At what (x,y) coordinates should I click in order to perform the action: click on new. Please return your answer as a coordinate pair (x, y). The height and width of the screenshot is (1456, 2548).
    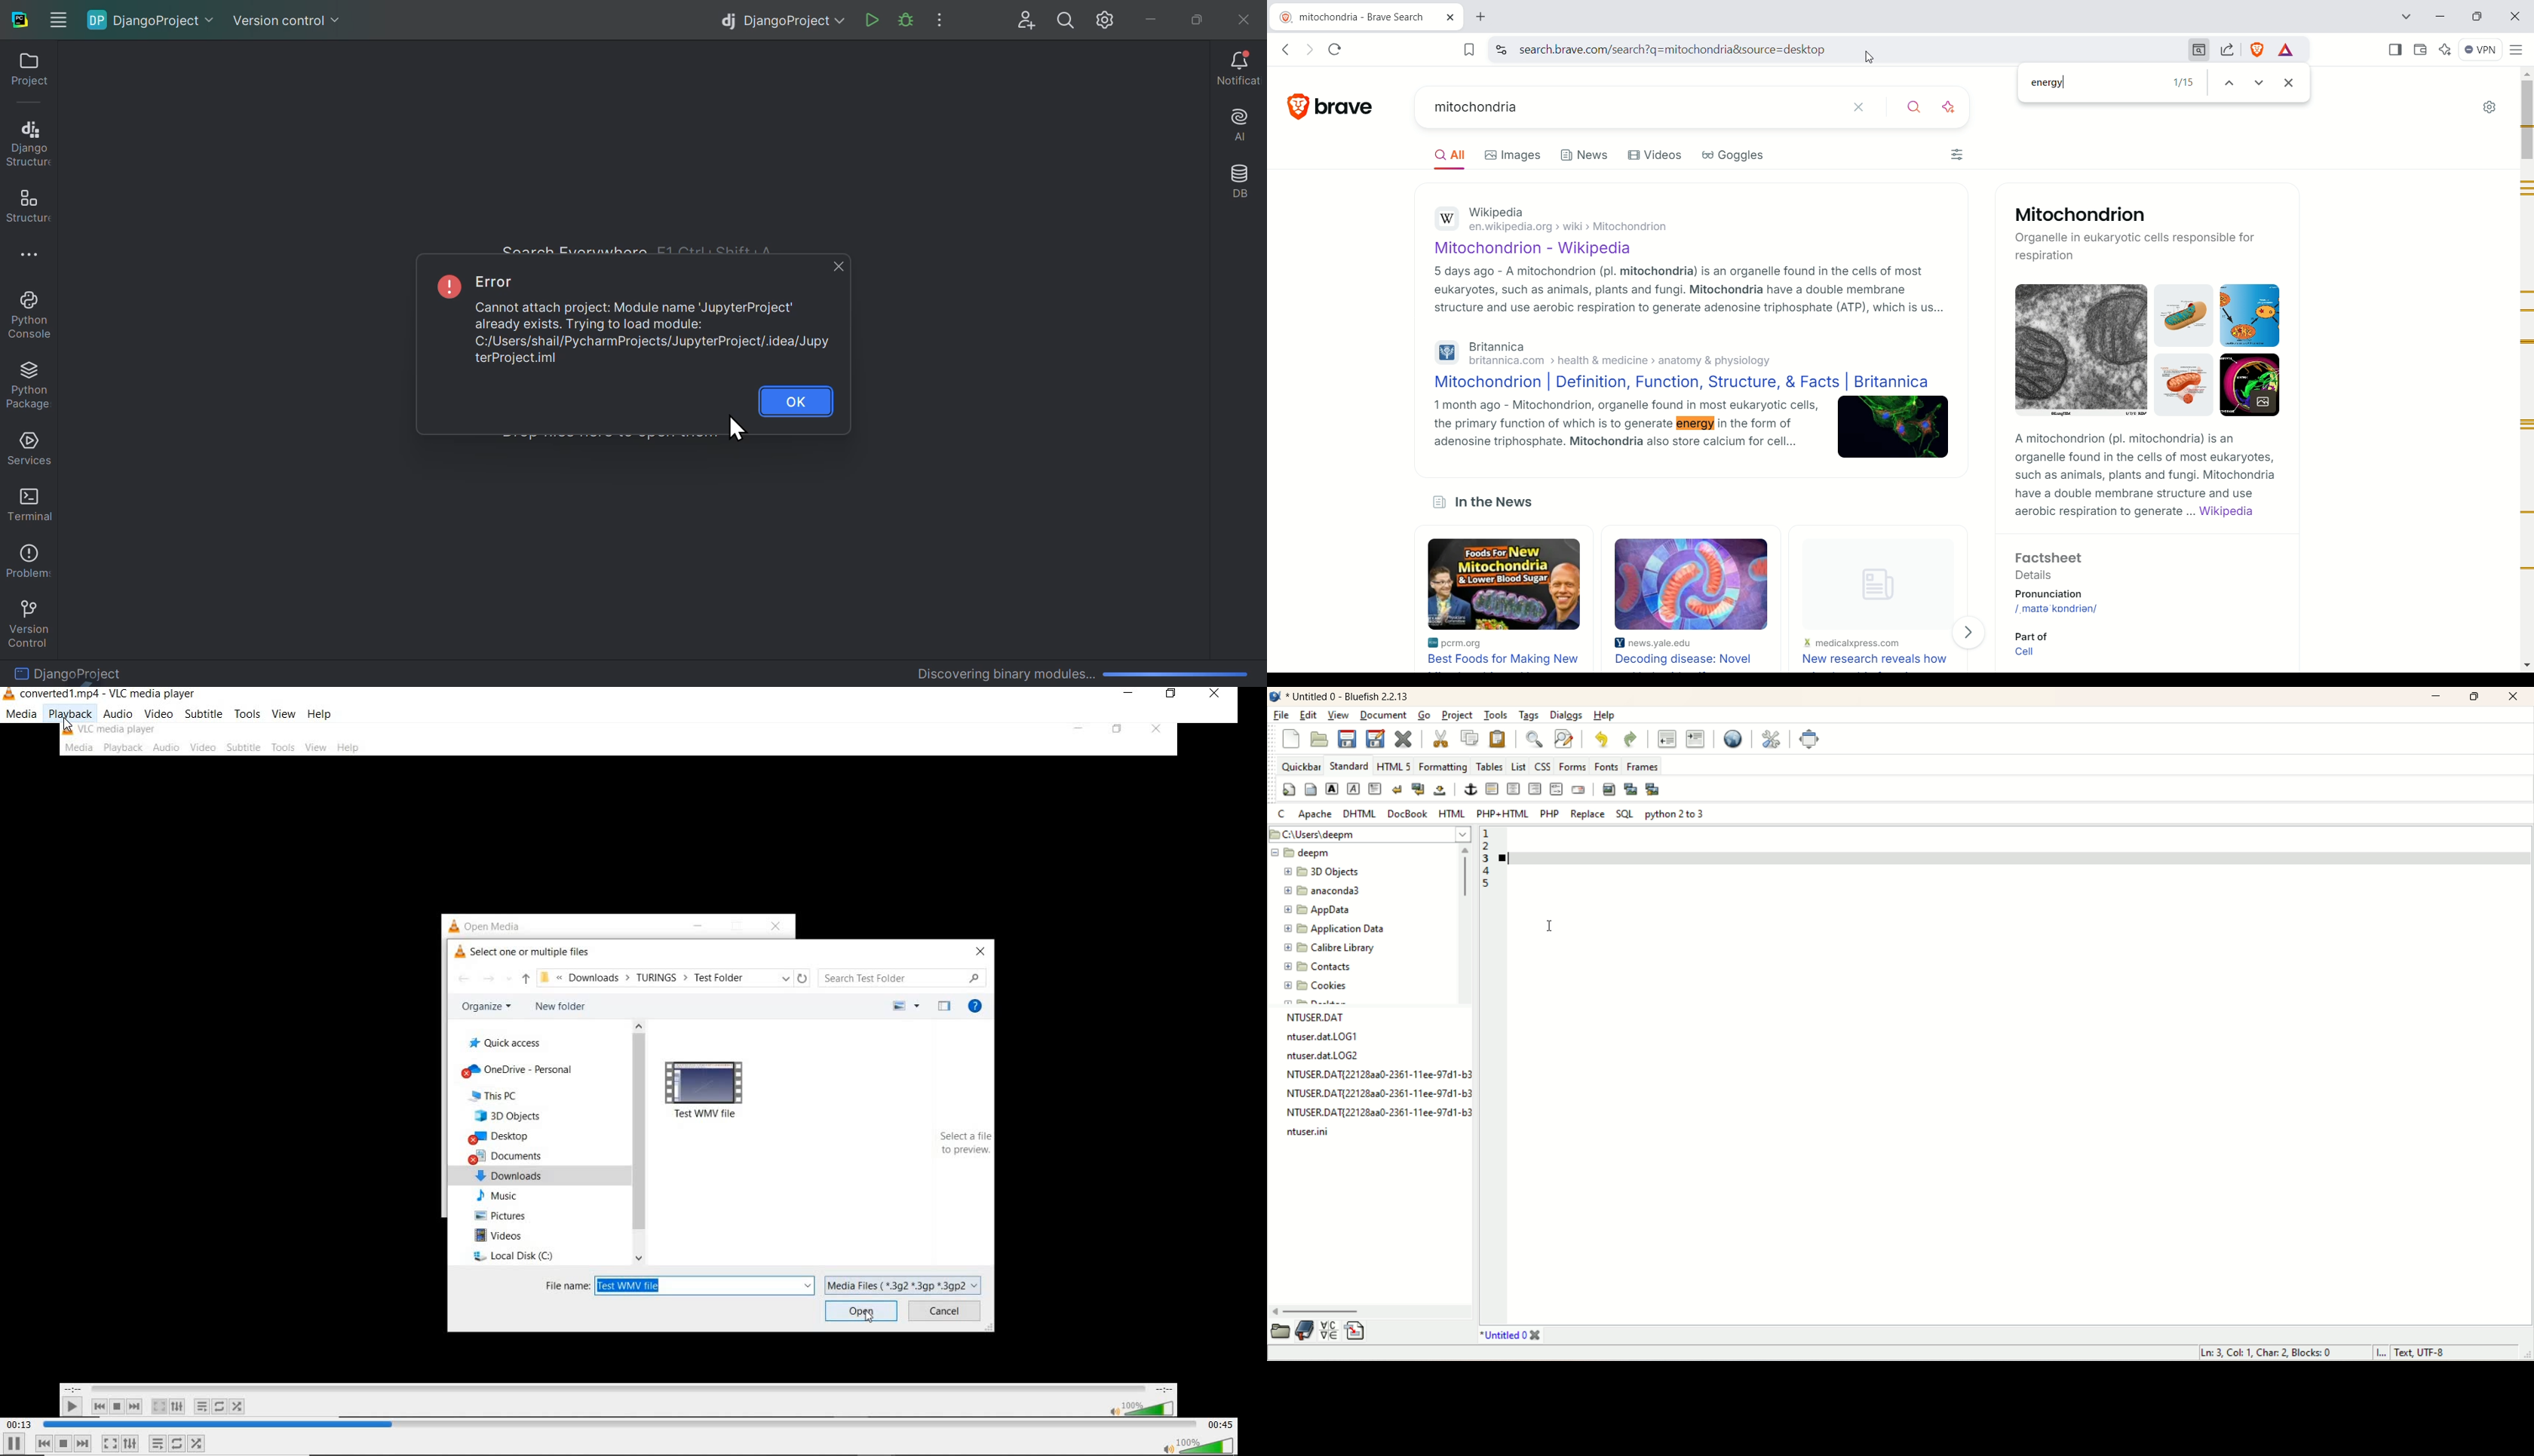
    Looking at the image, I should click on (1291, 738).